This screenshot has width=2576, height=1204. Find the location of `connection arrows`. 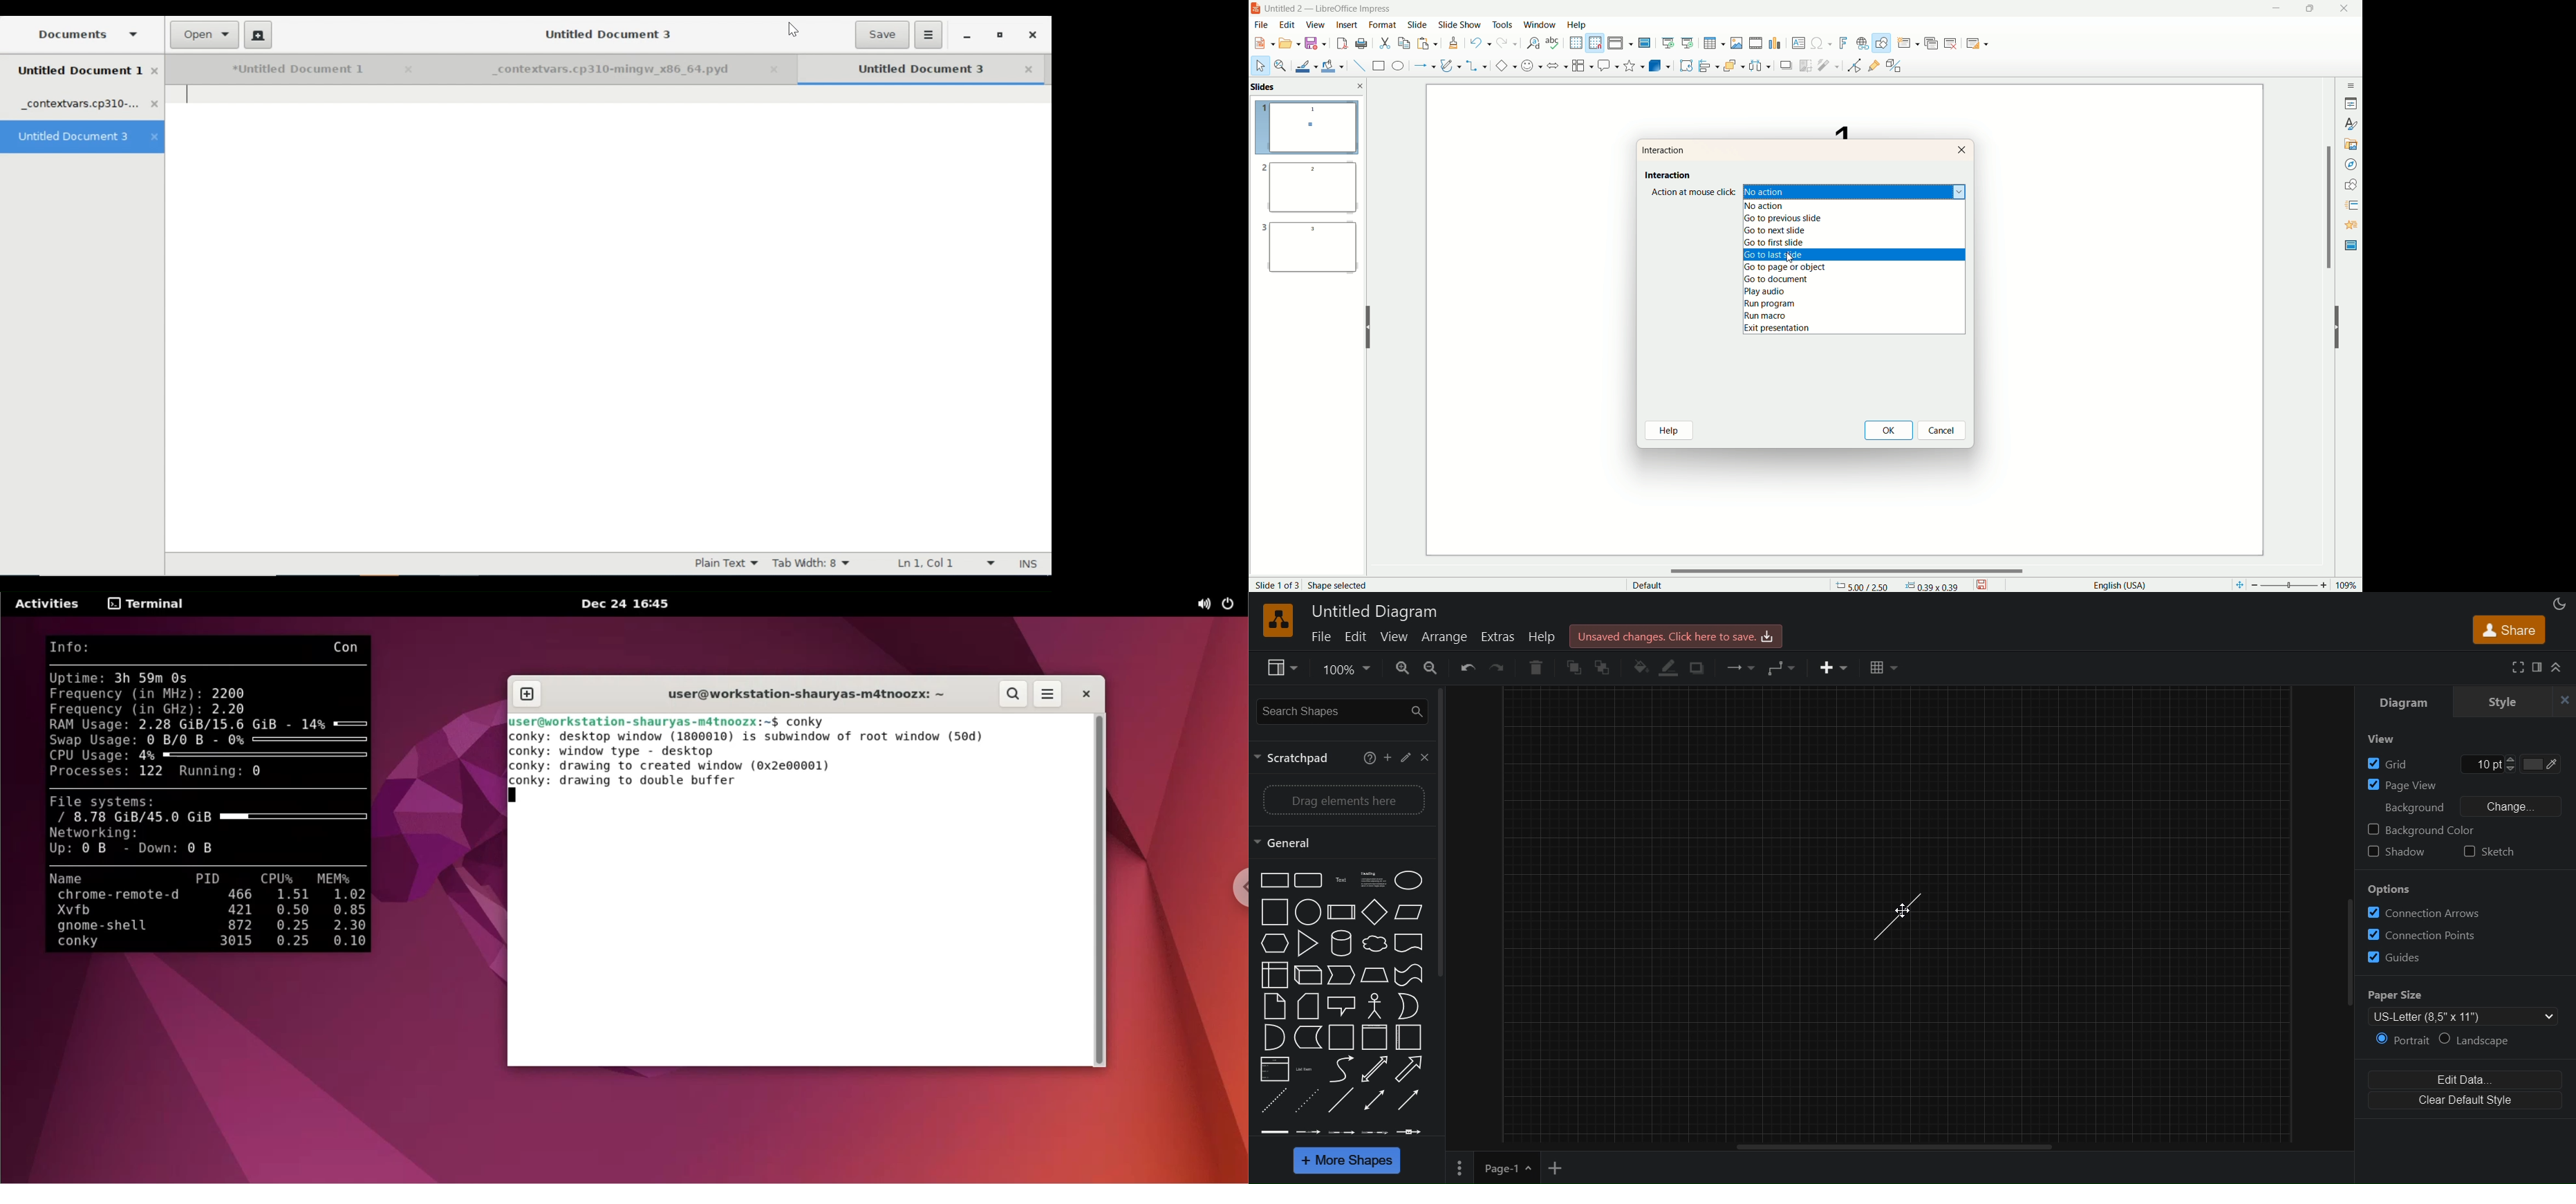

connection arrows is located at coordinates (2425, 914).